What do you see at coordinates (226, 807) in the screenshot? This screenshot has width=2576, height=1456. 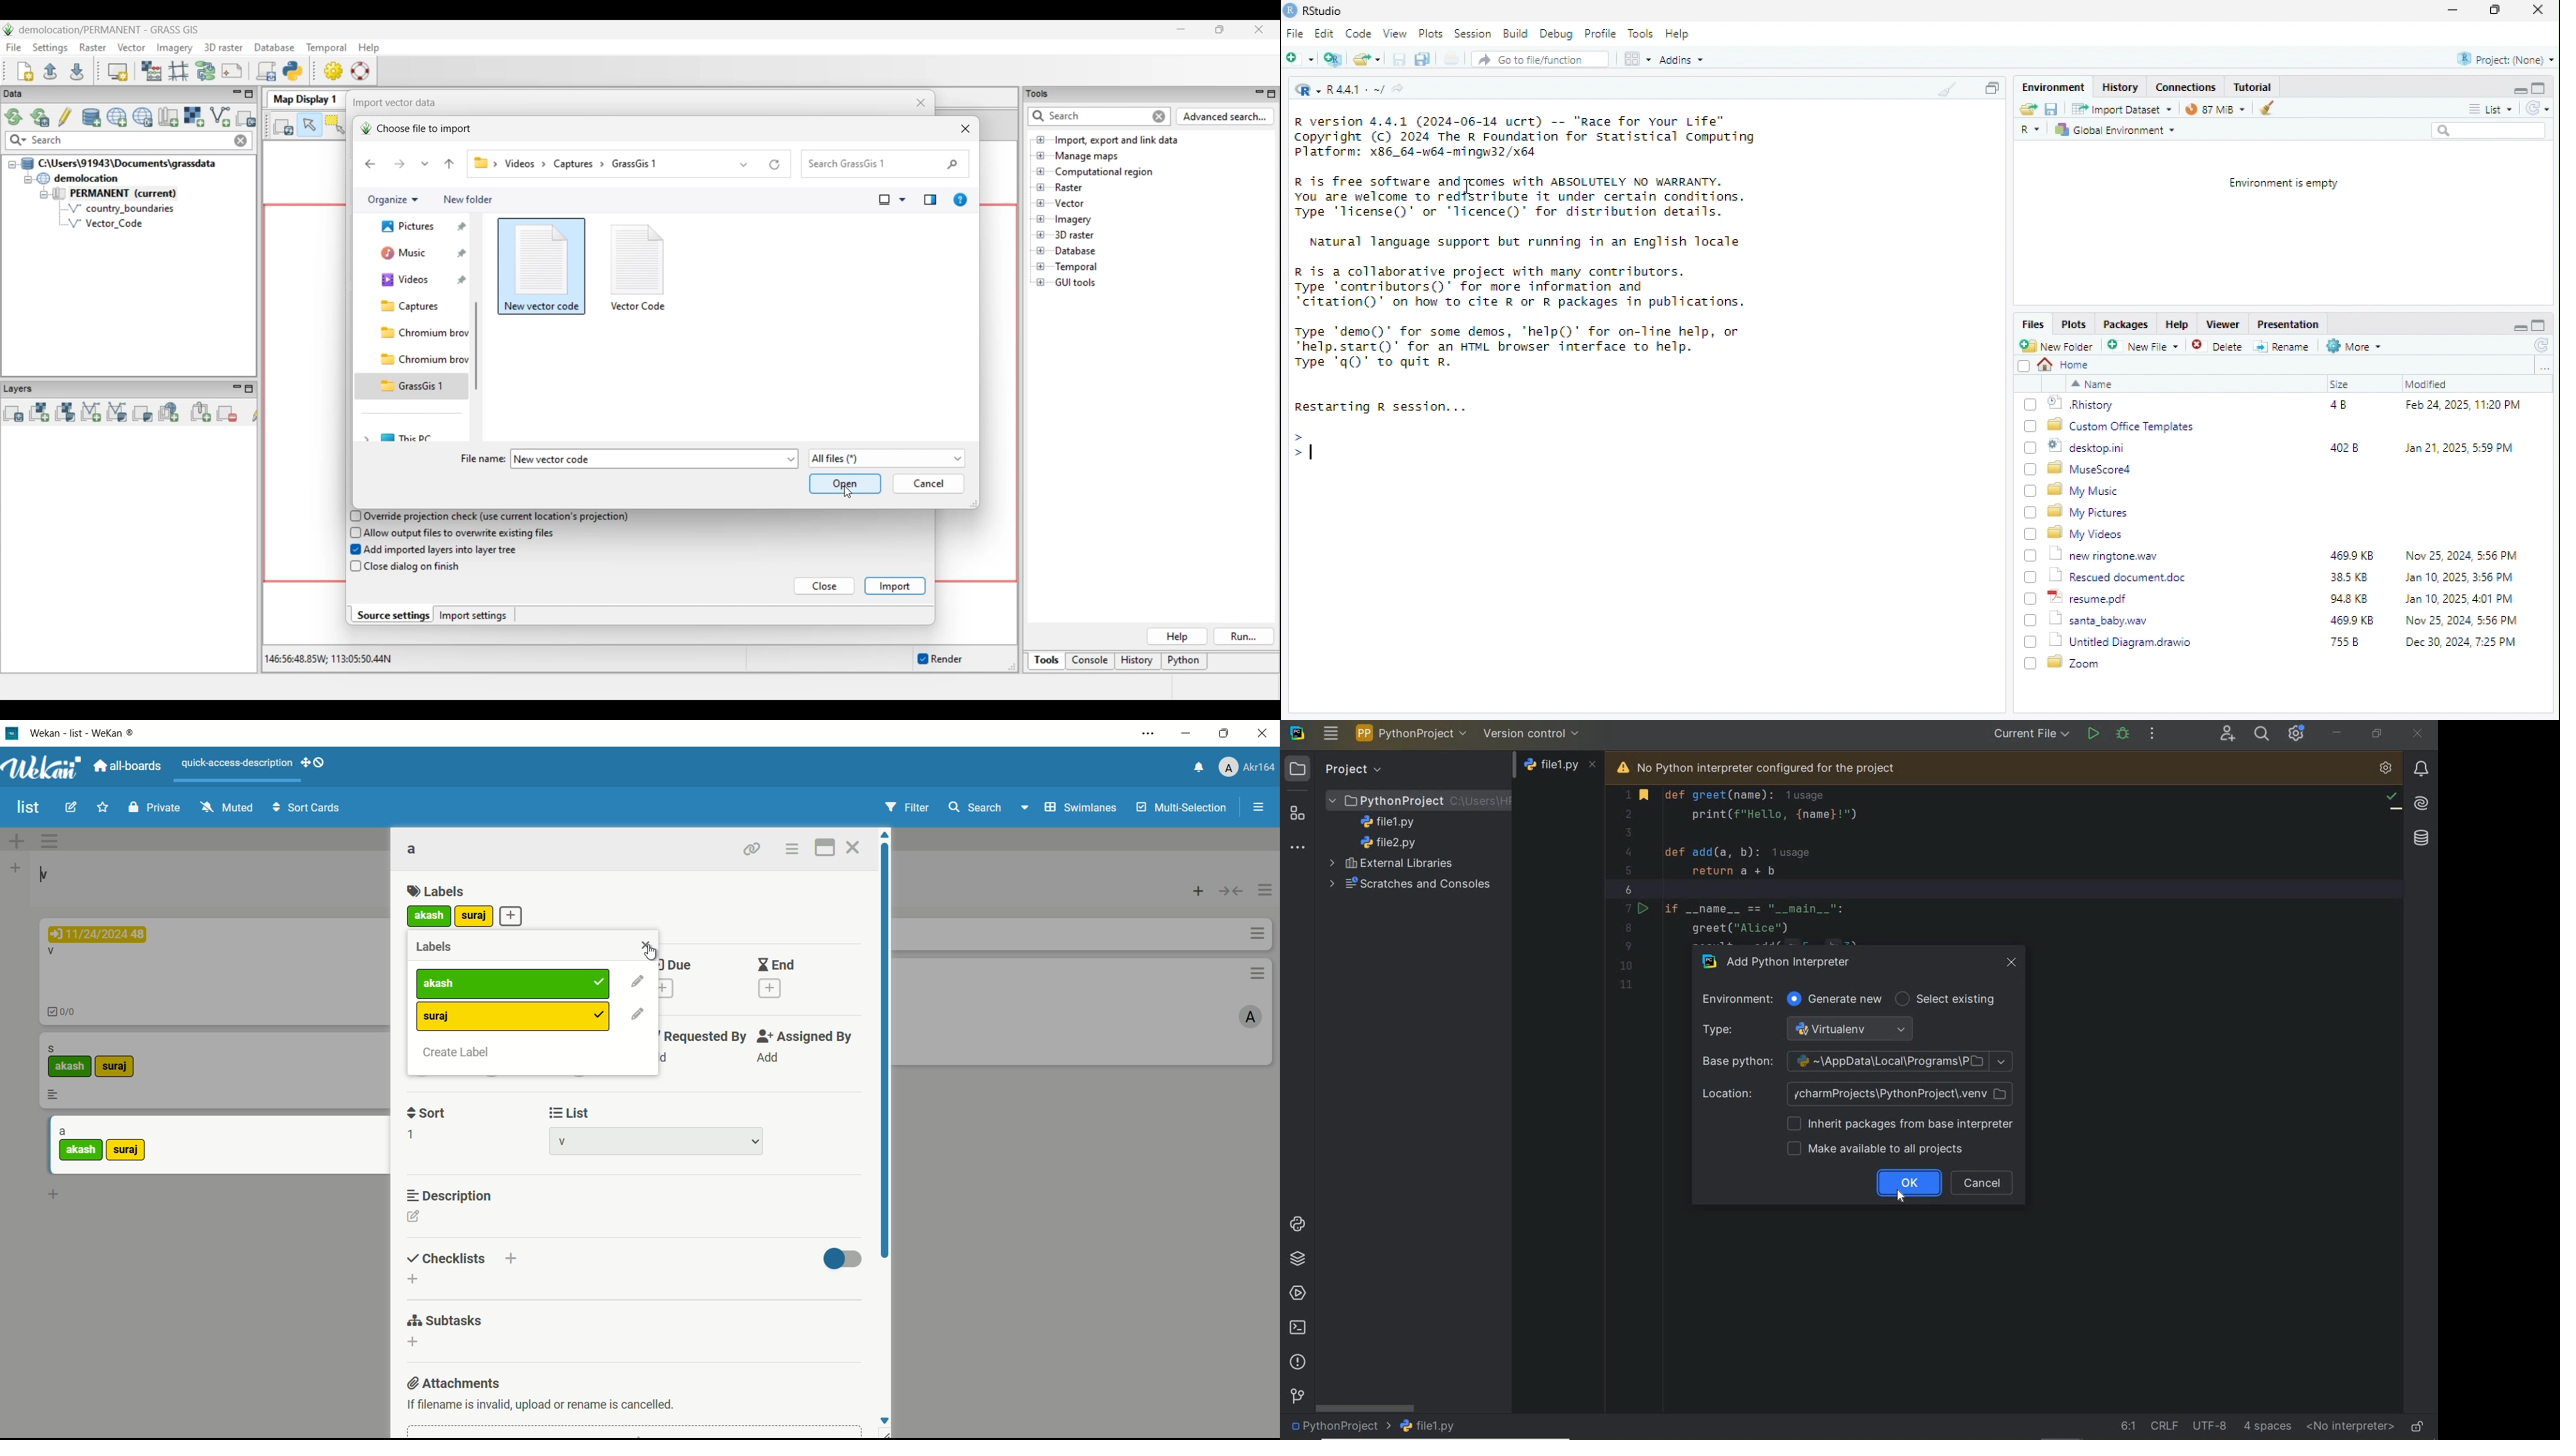 I see `muted` at bounding box center [226, 807].